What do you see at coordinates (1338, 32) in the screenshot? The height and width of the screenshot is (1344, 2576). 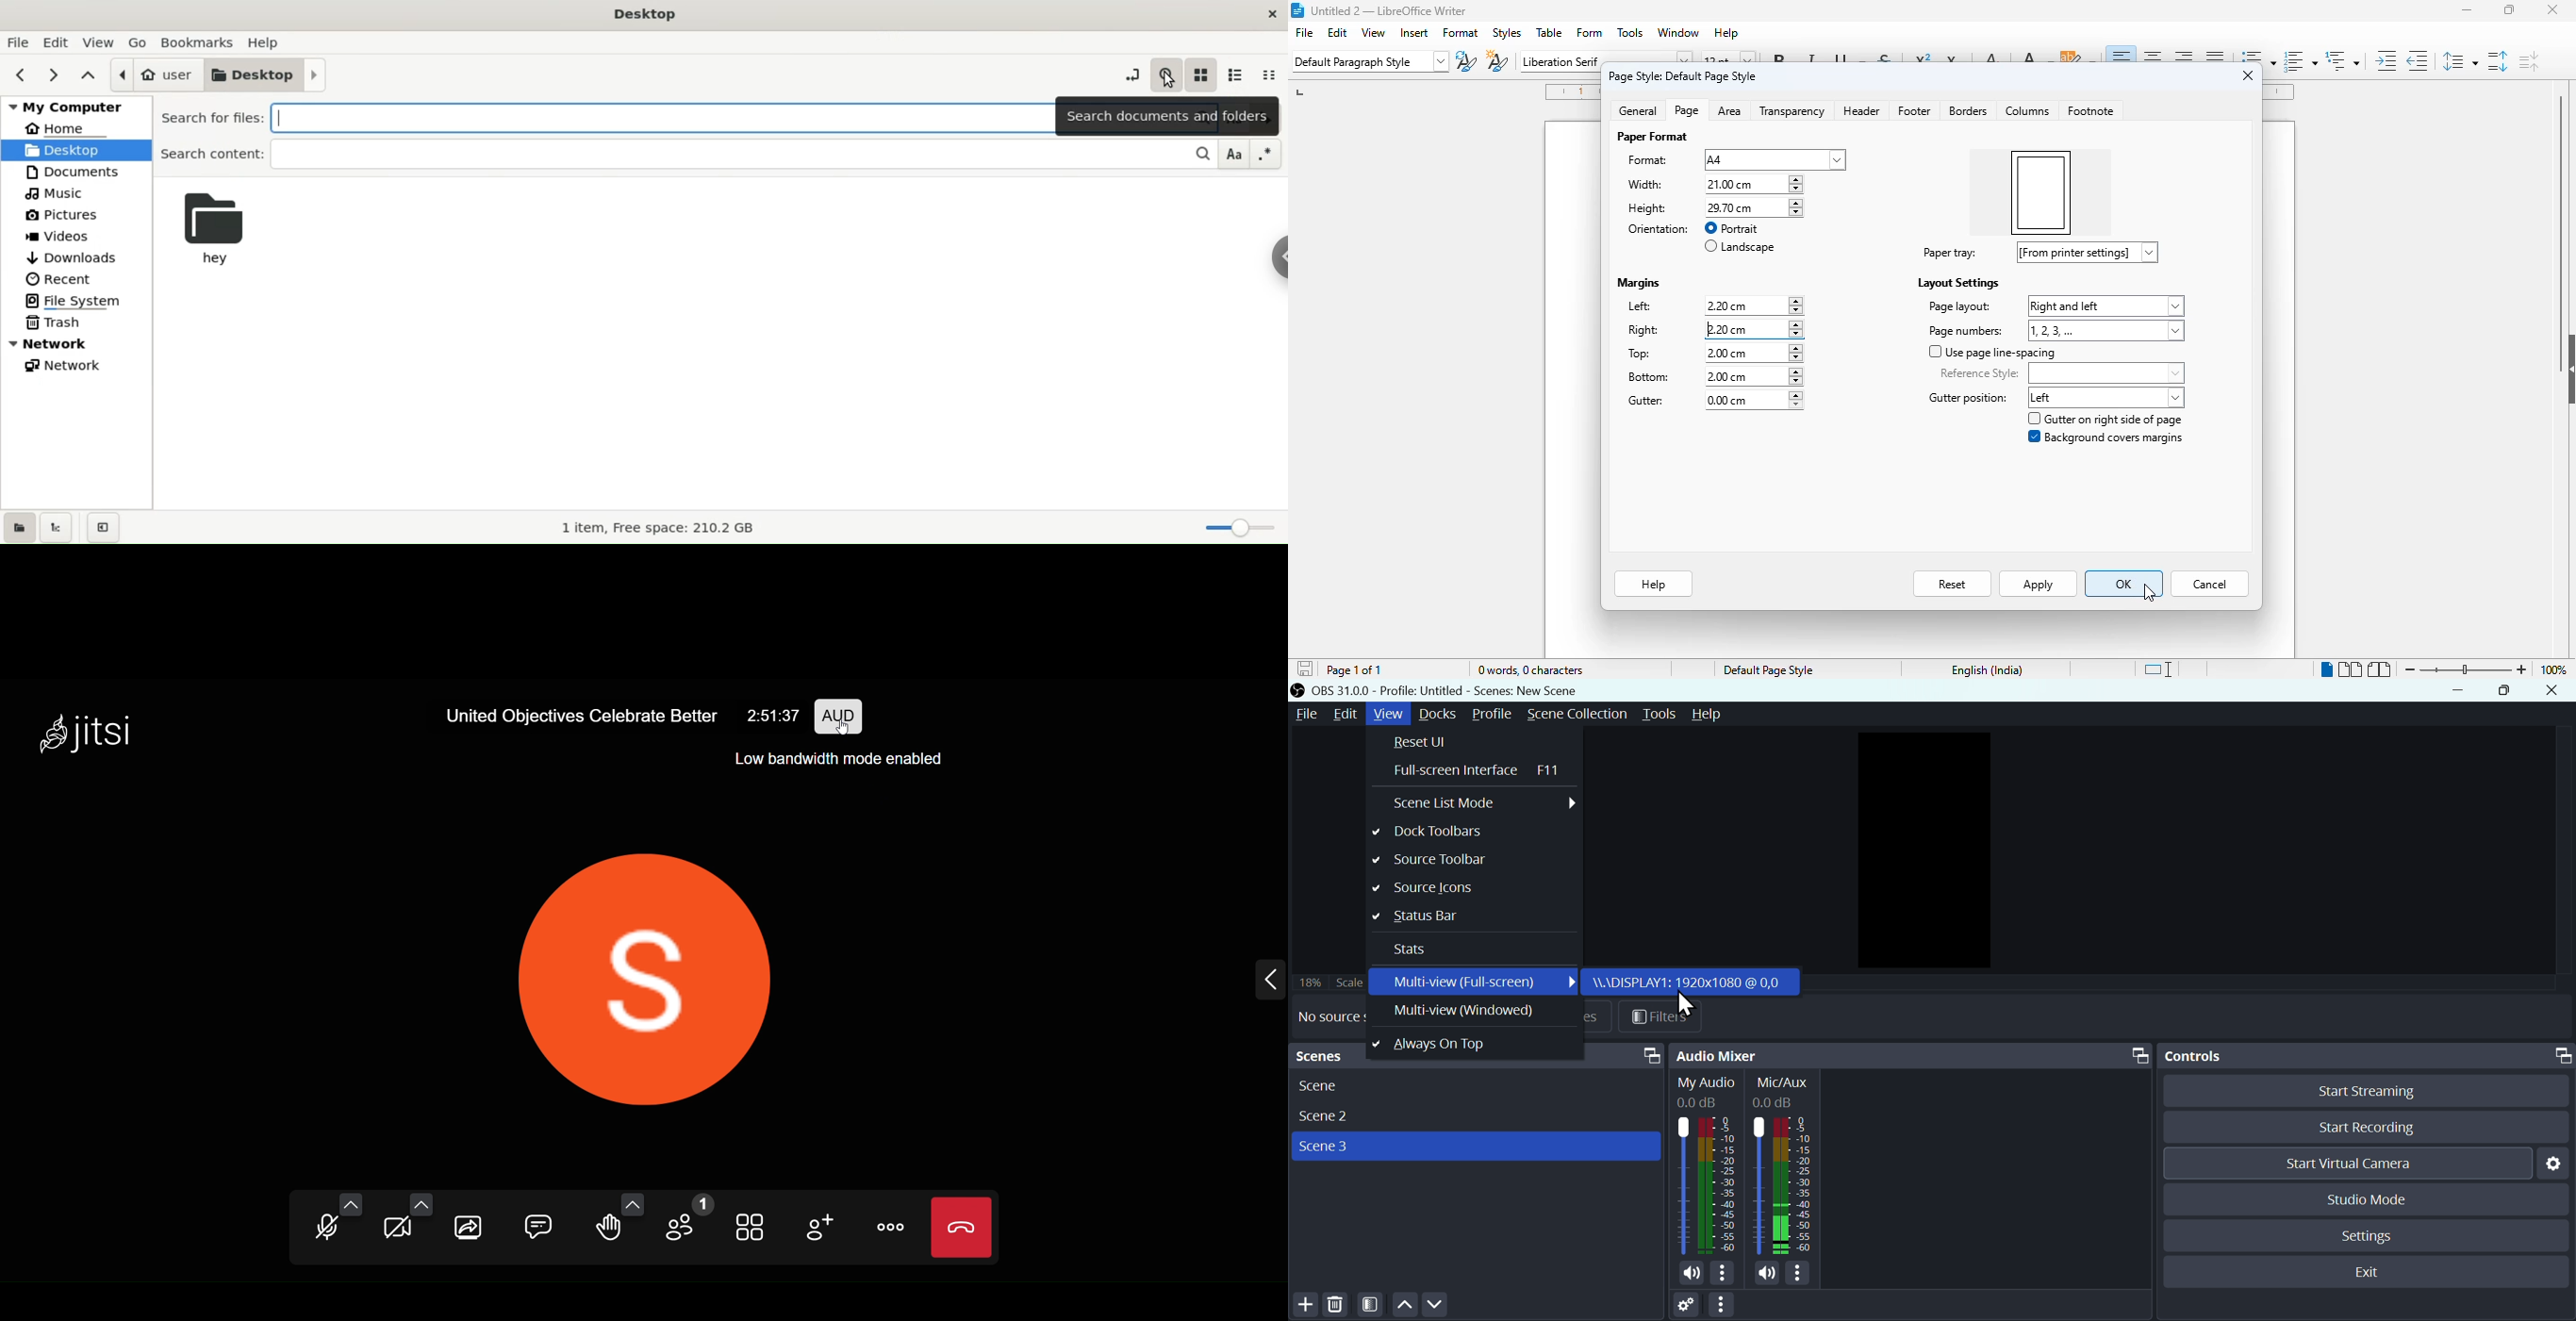 I see `edit` at bounding box center [1338, 32].